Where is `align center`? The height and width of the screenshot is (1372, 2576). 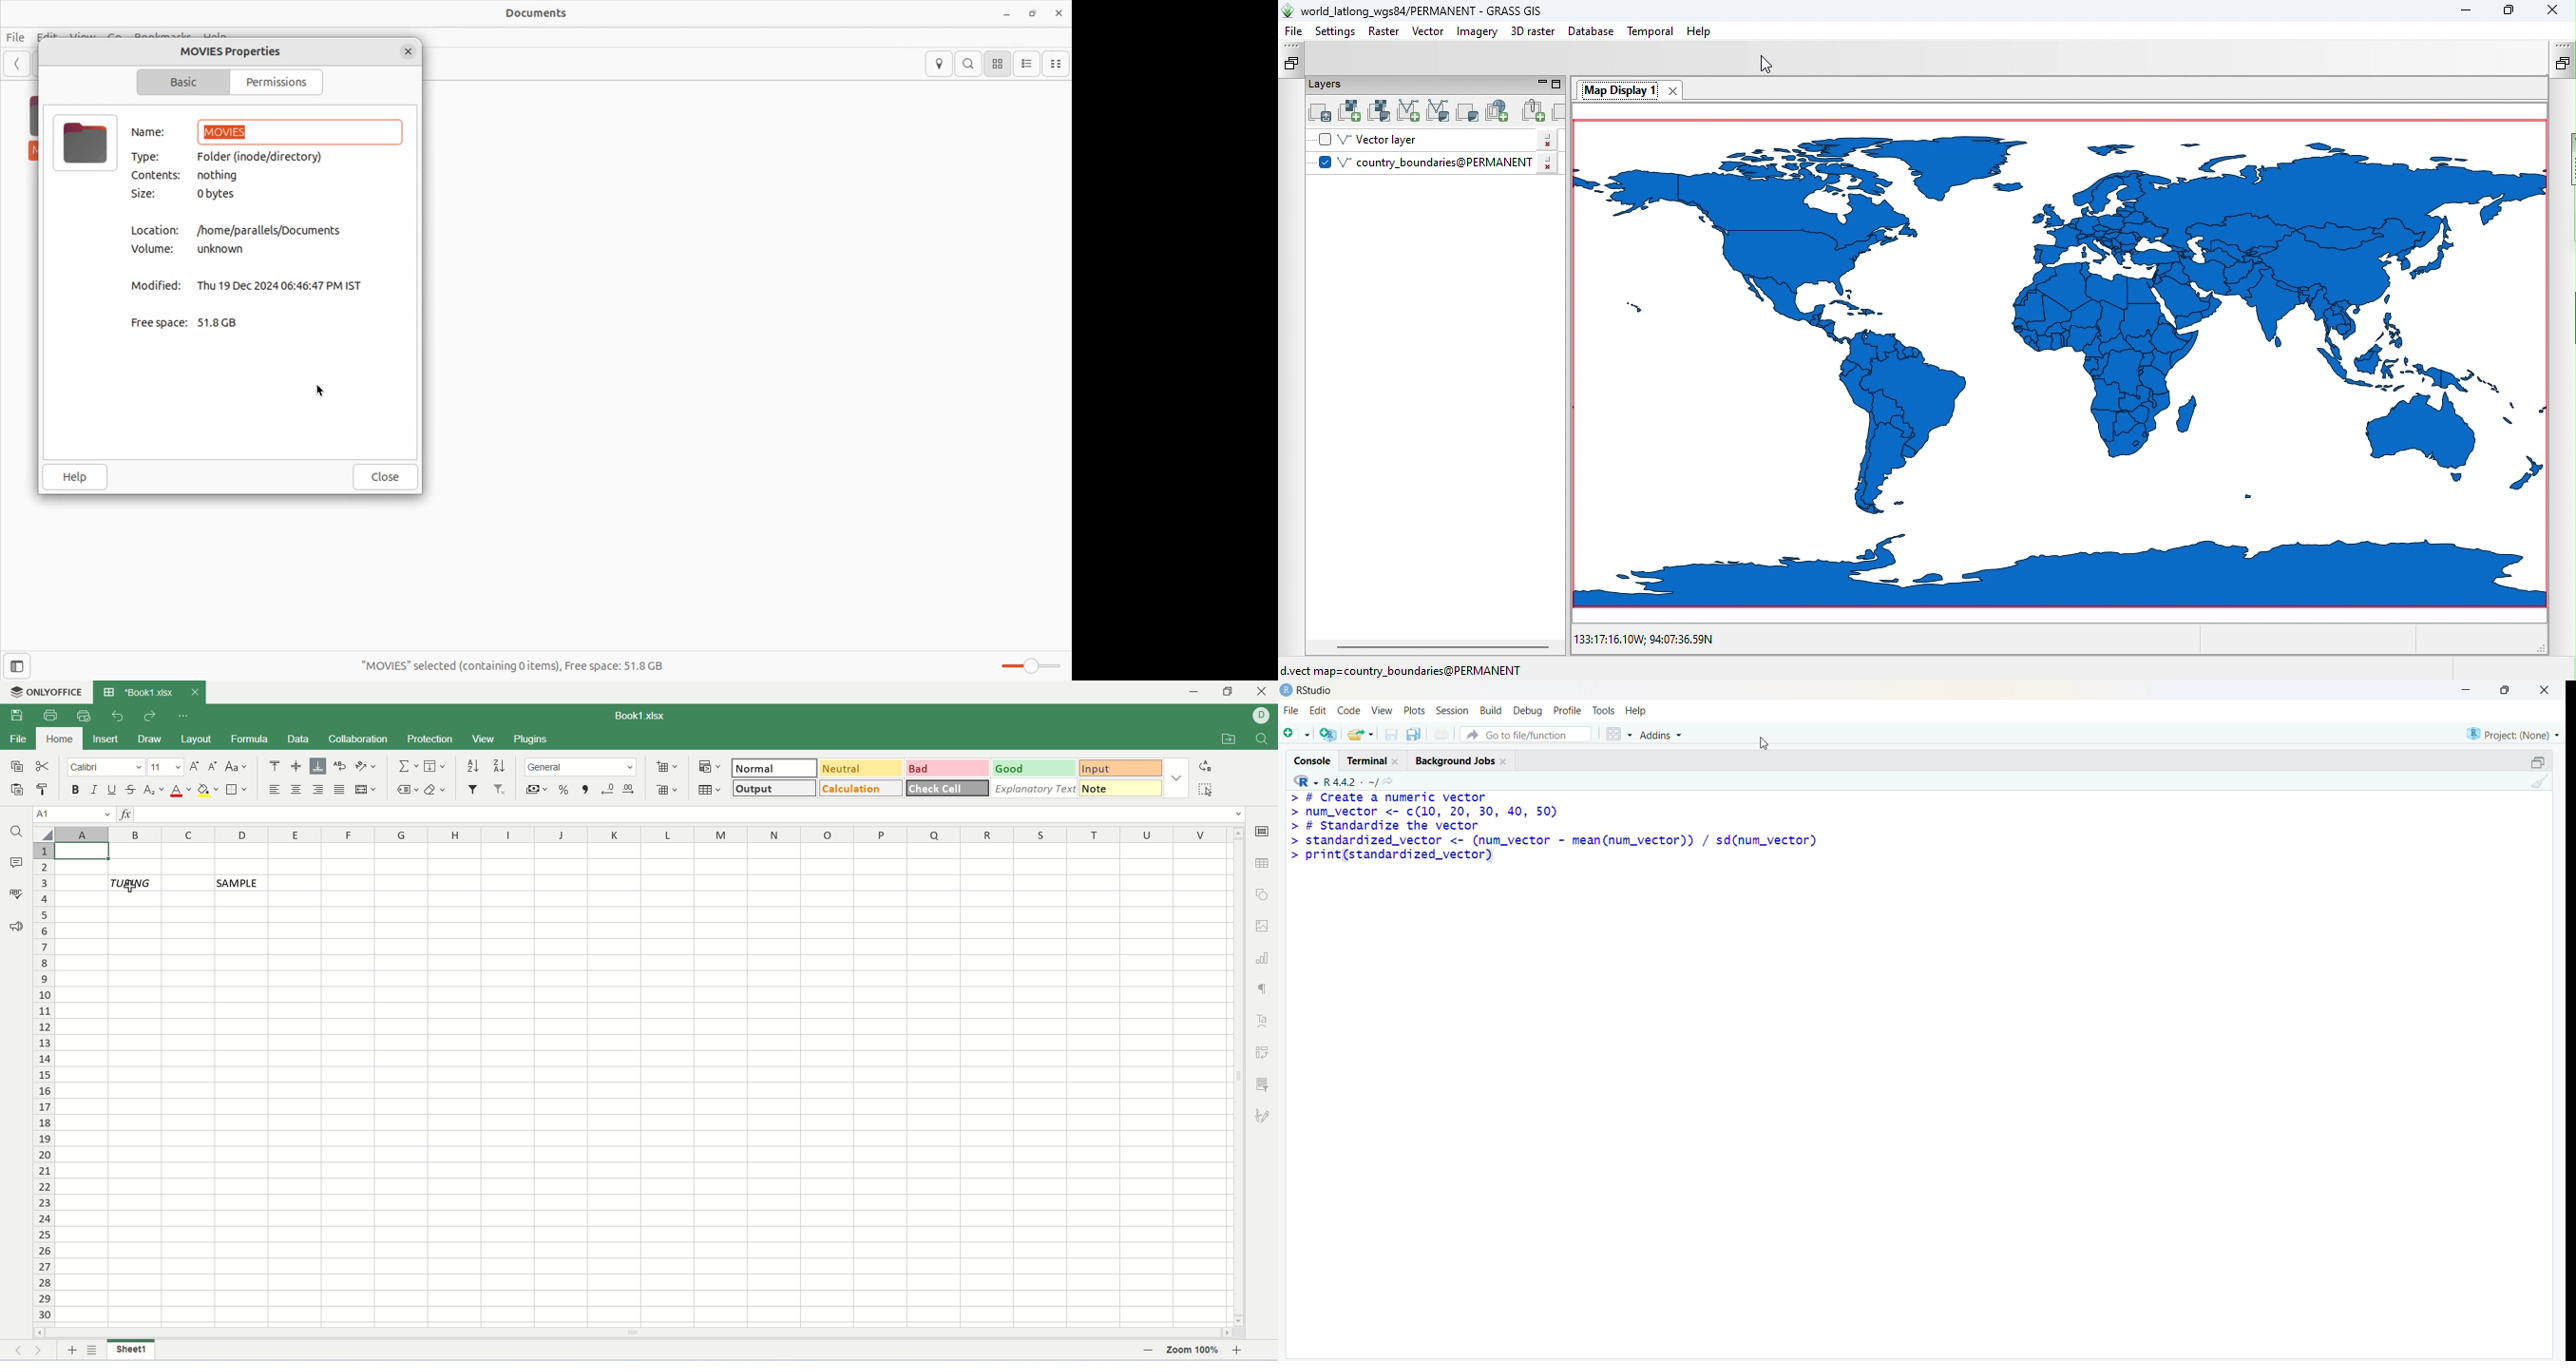 align center is located at coordinates (296, 789).